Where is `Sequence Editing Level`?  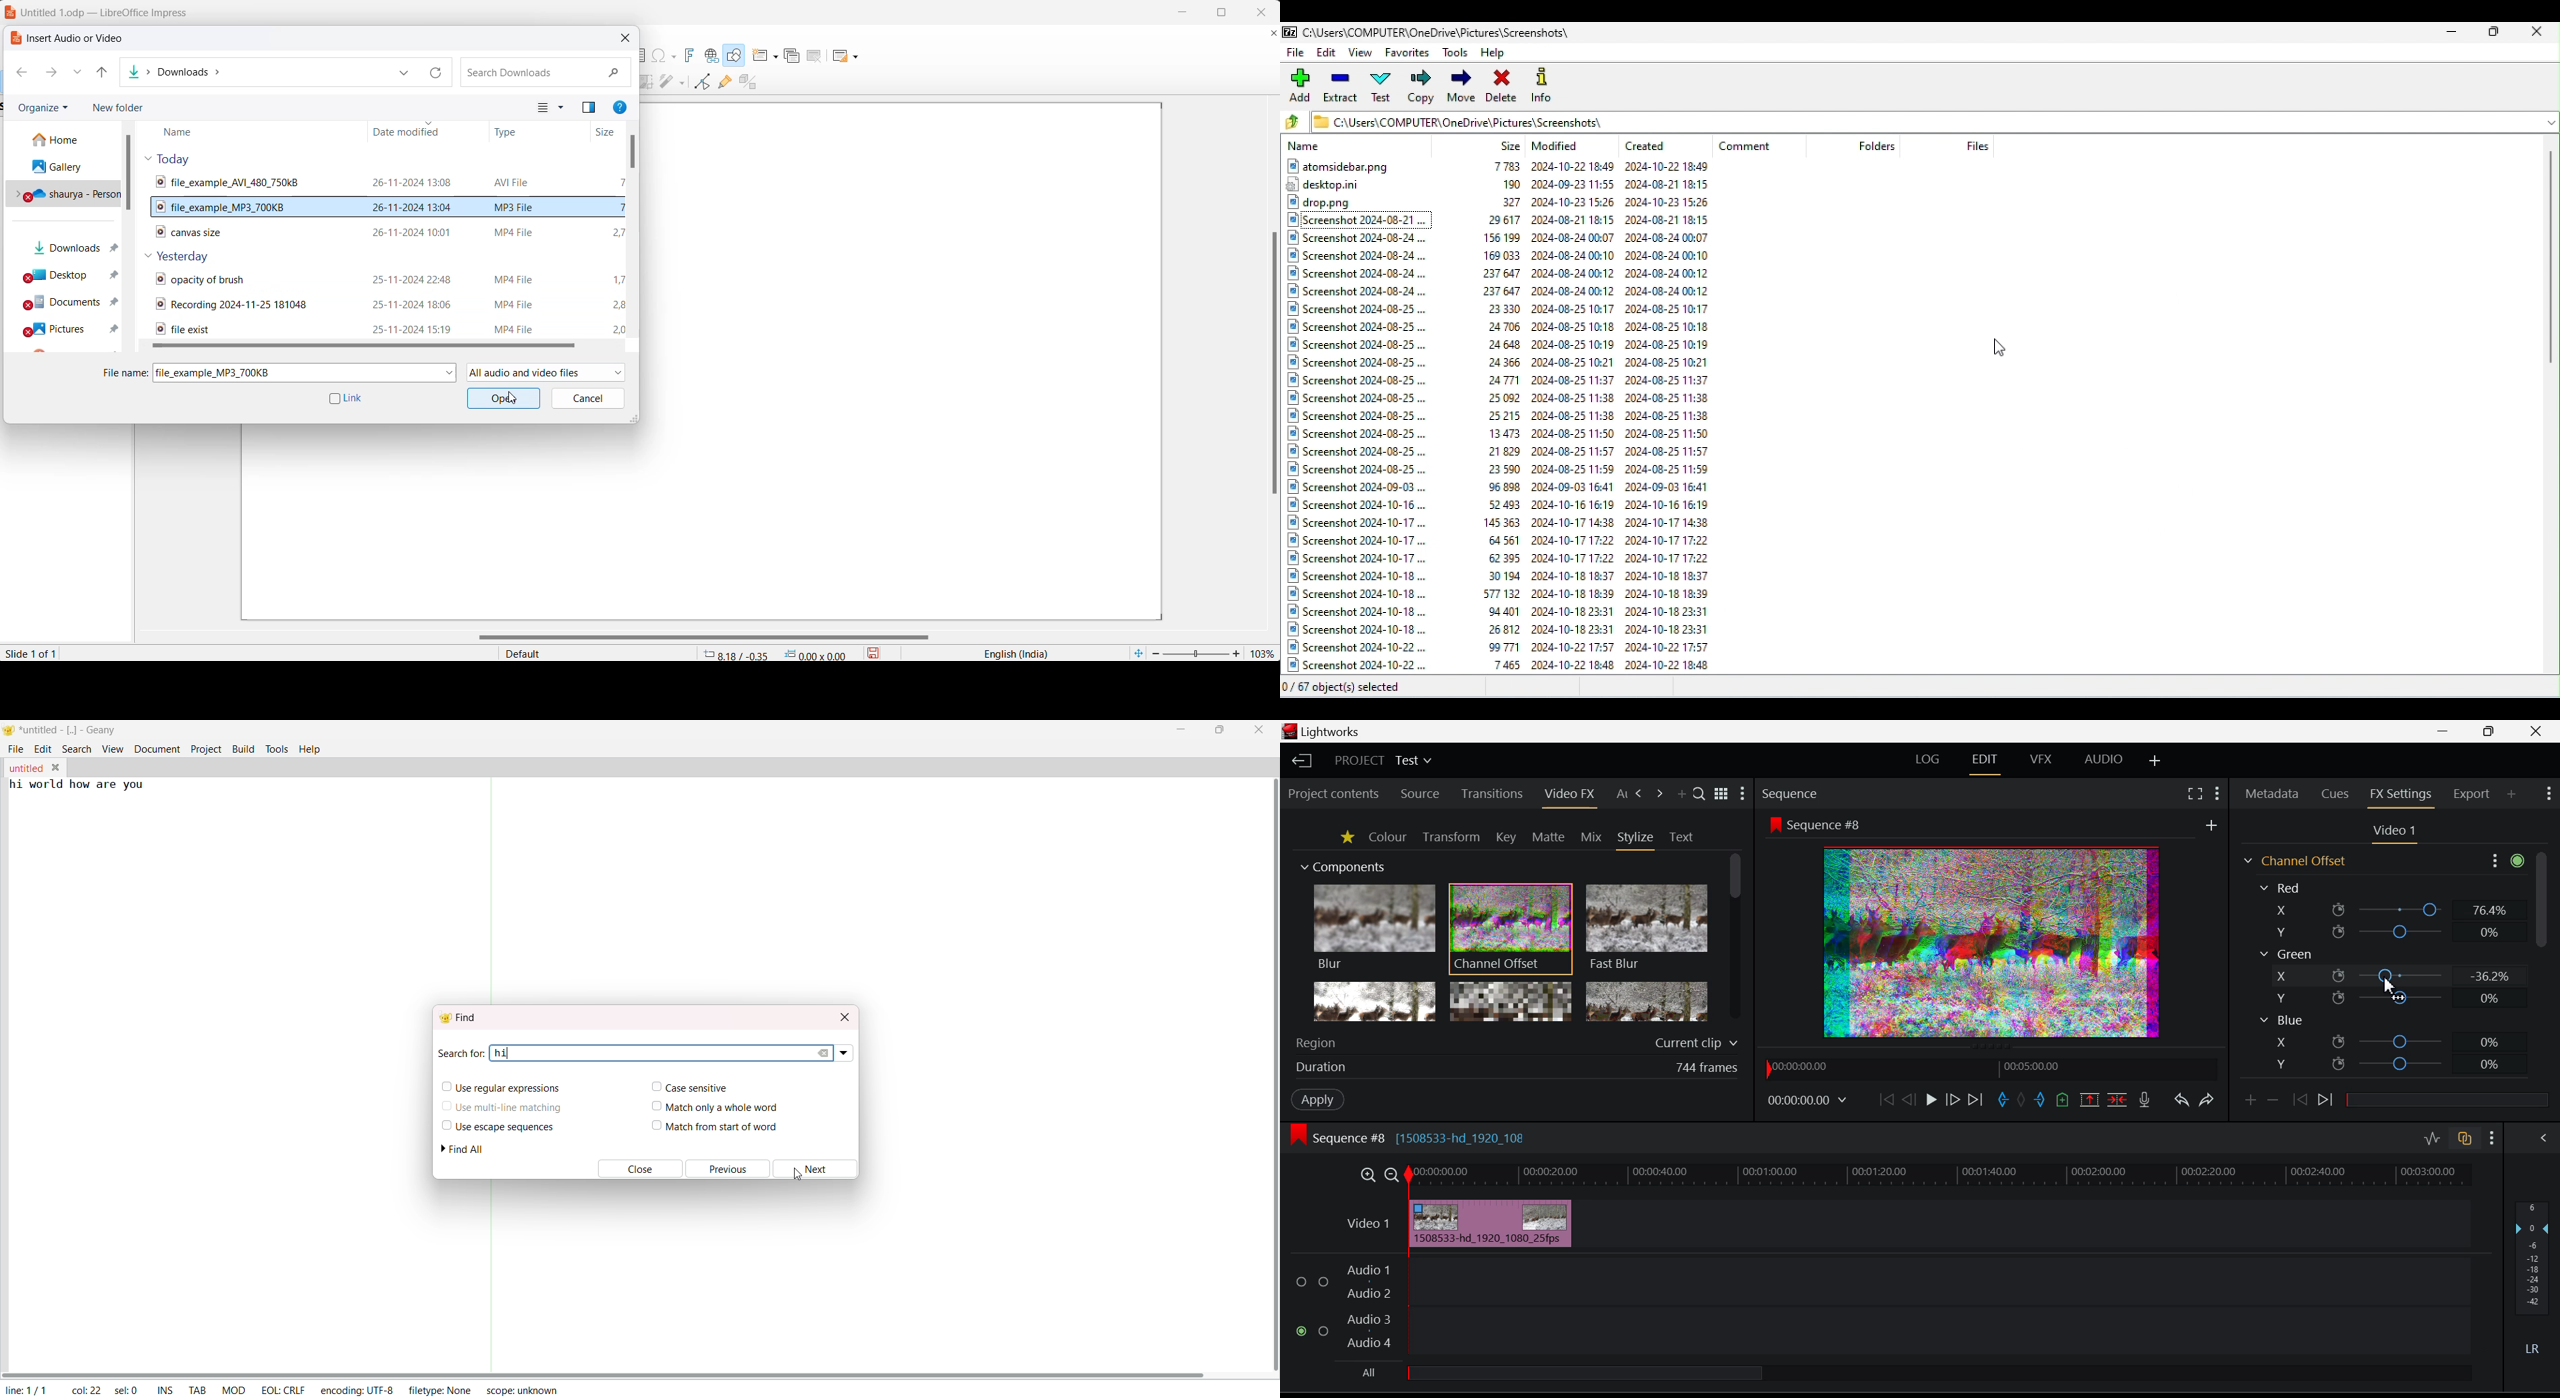 Sequence Editing Level is located at coordinates (1412, 1141).